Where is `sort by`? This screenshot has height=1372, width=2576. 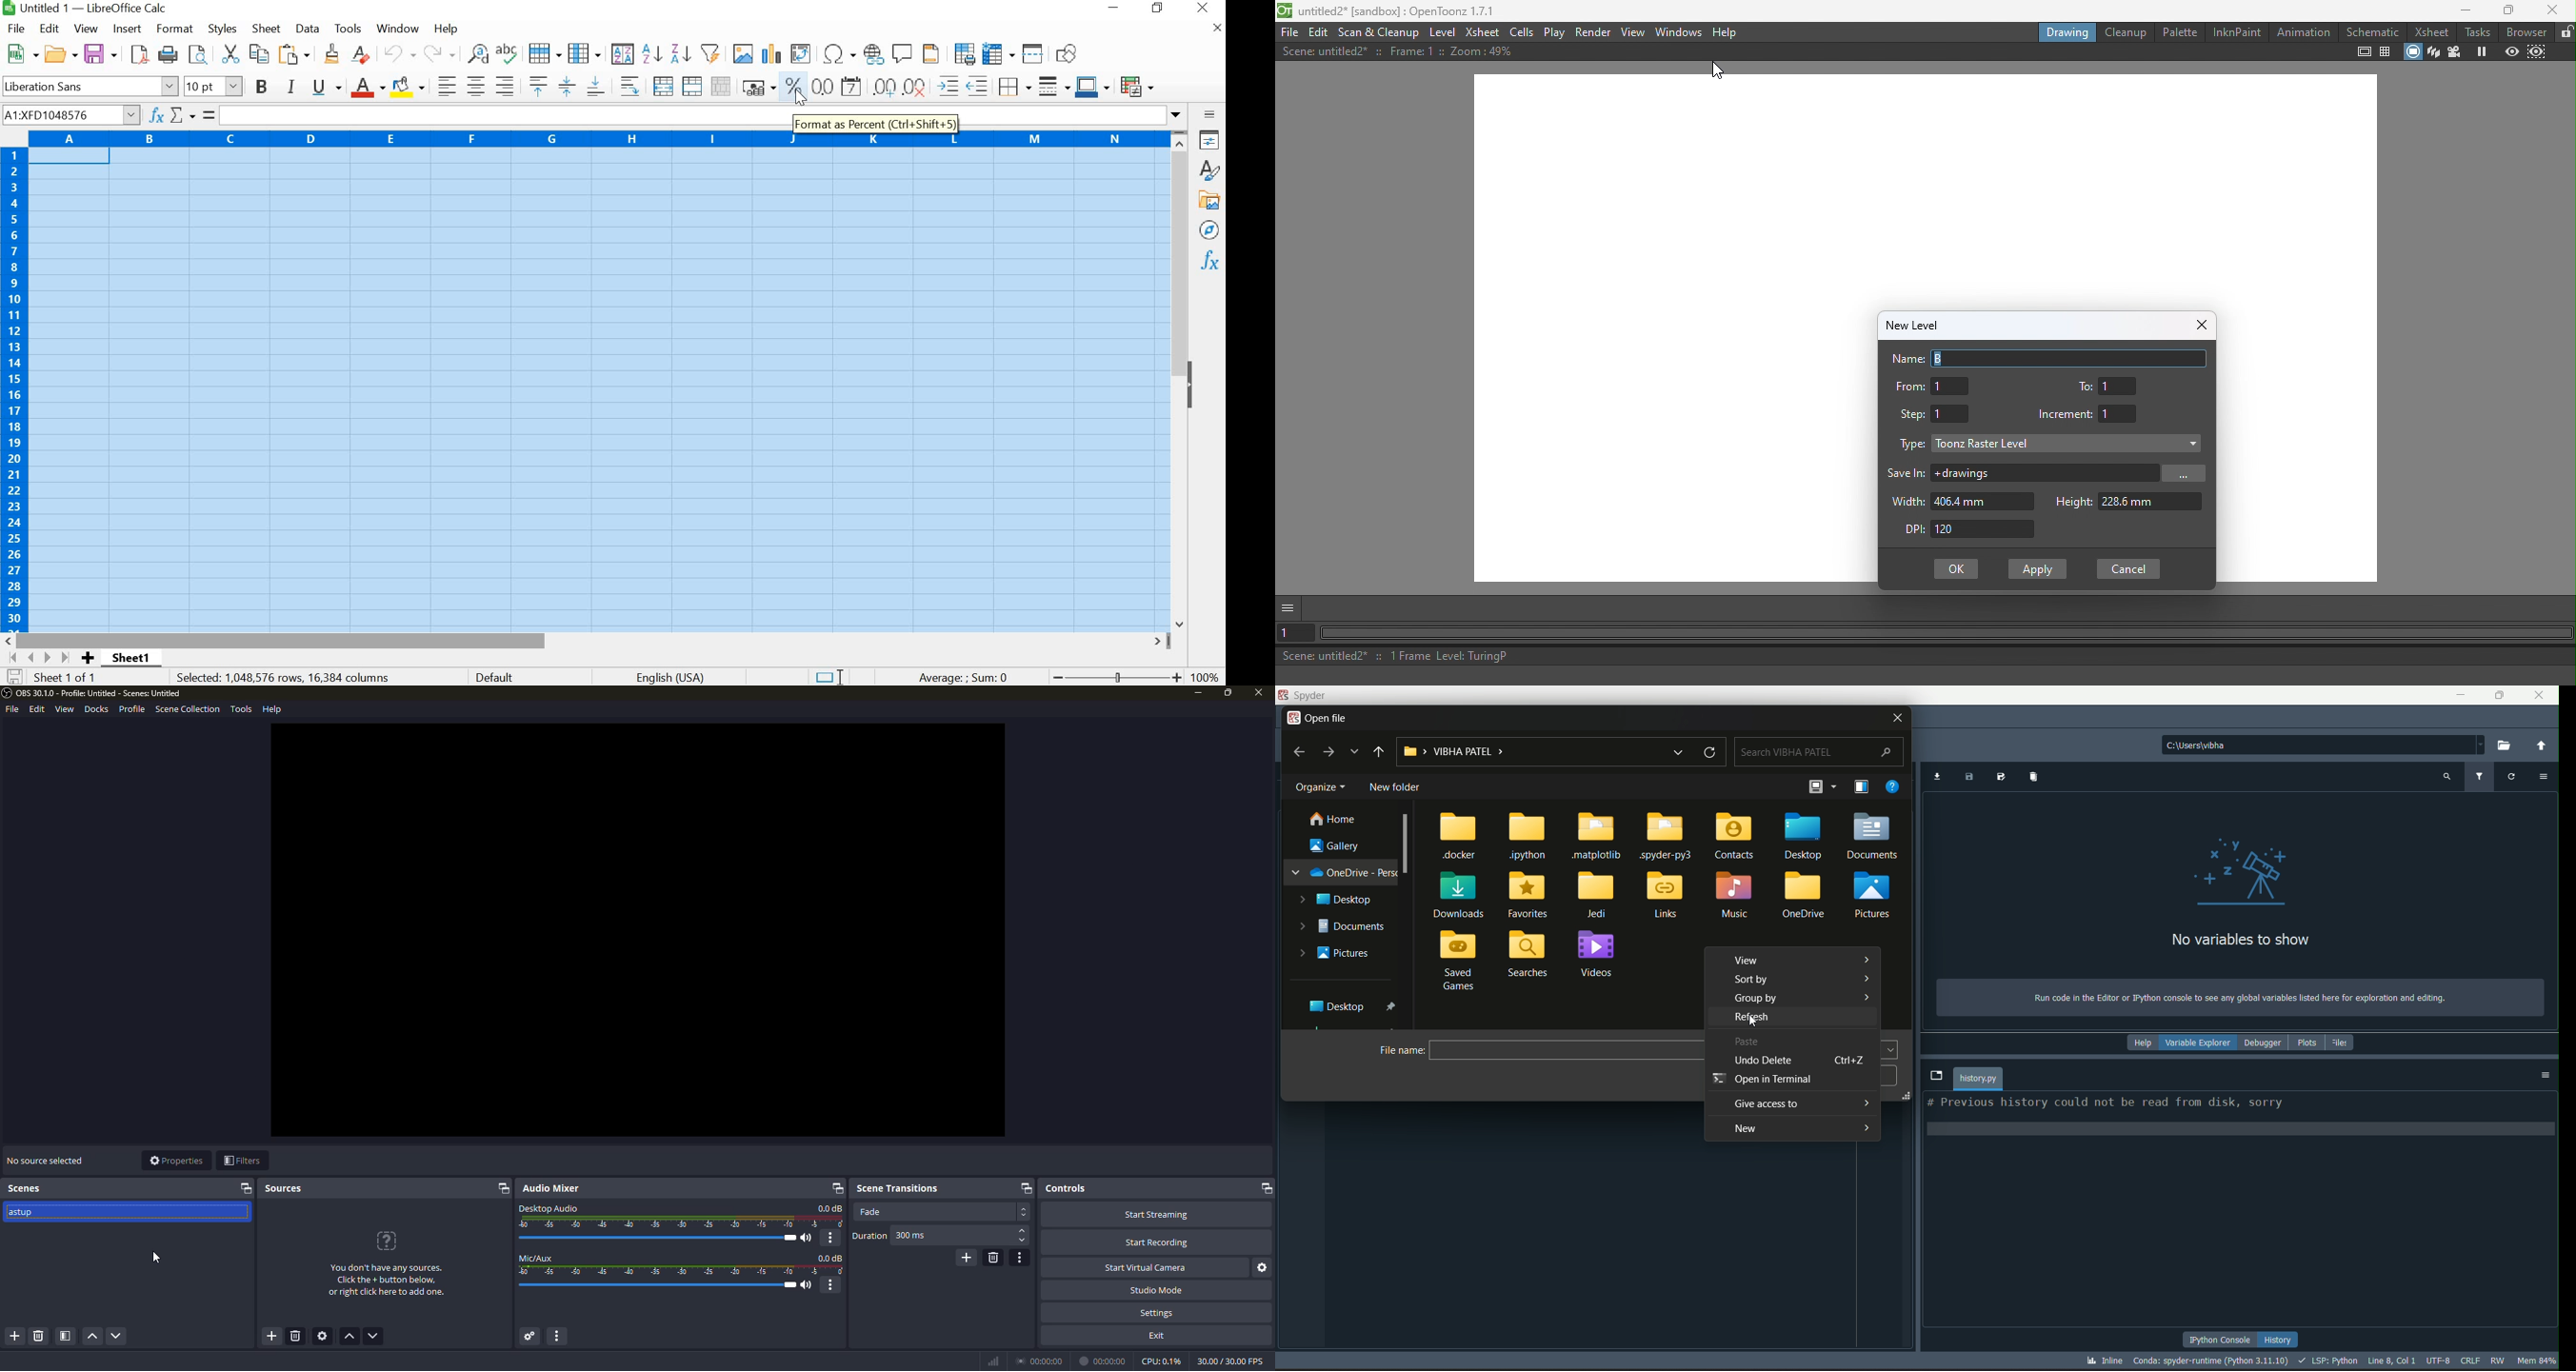
sort by is located at coordinates (1753, 981).